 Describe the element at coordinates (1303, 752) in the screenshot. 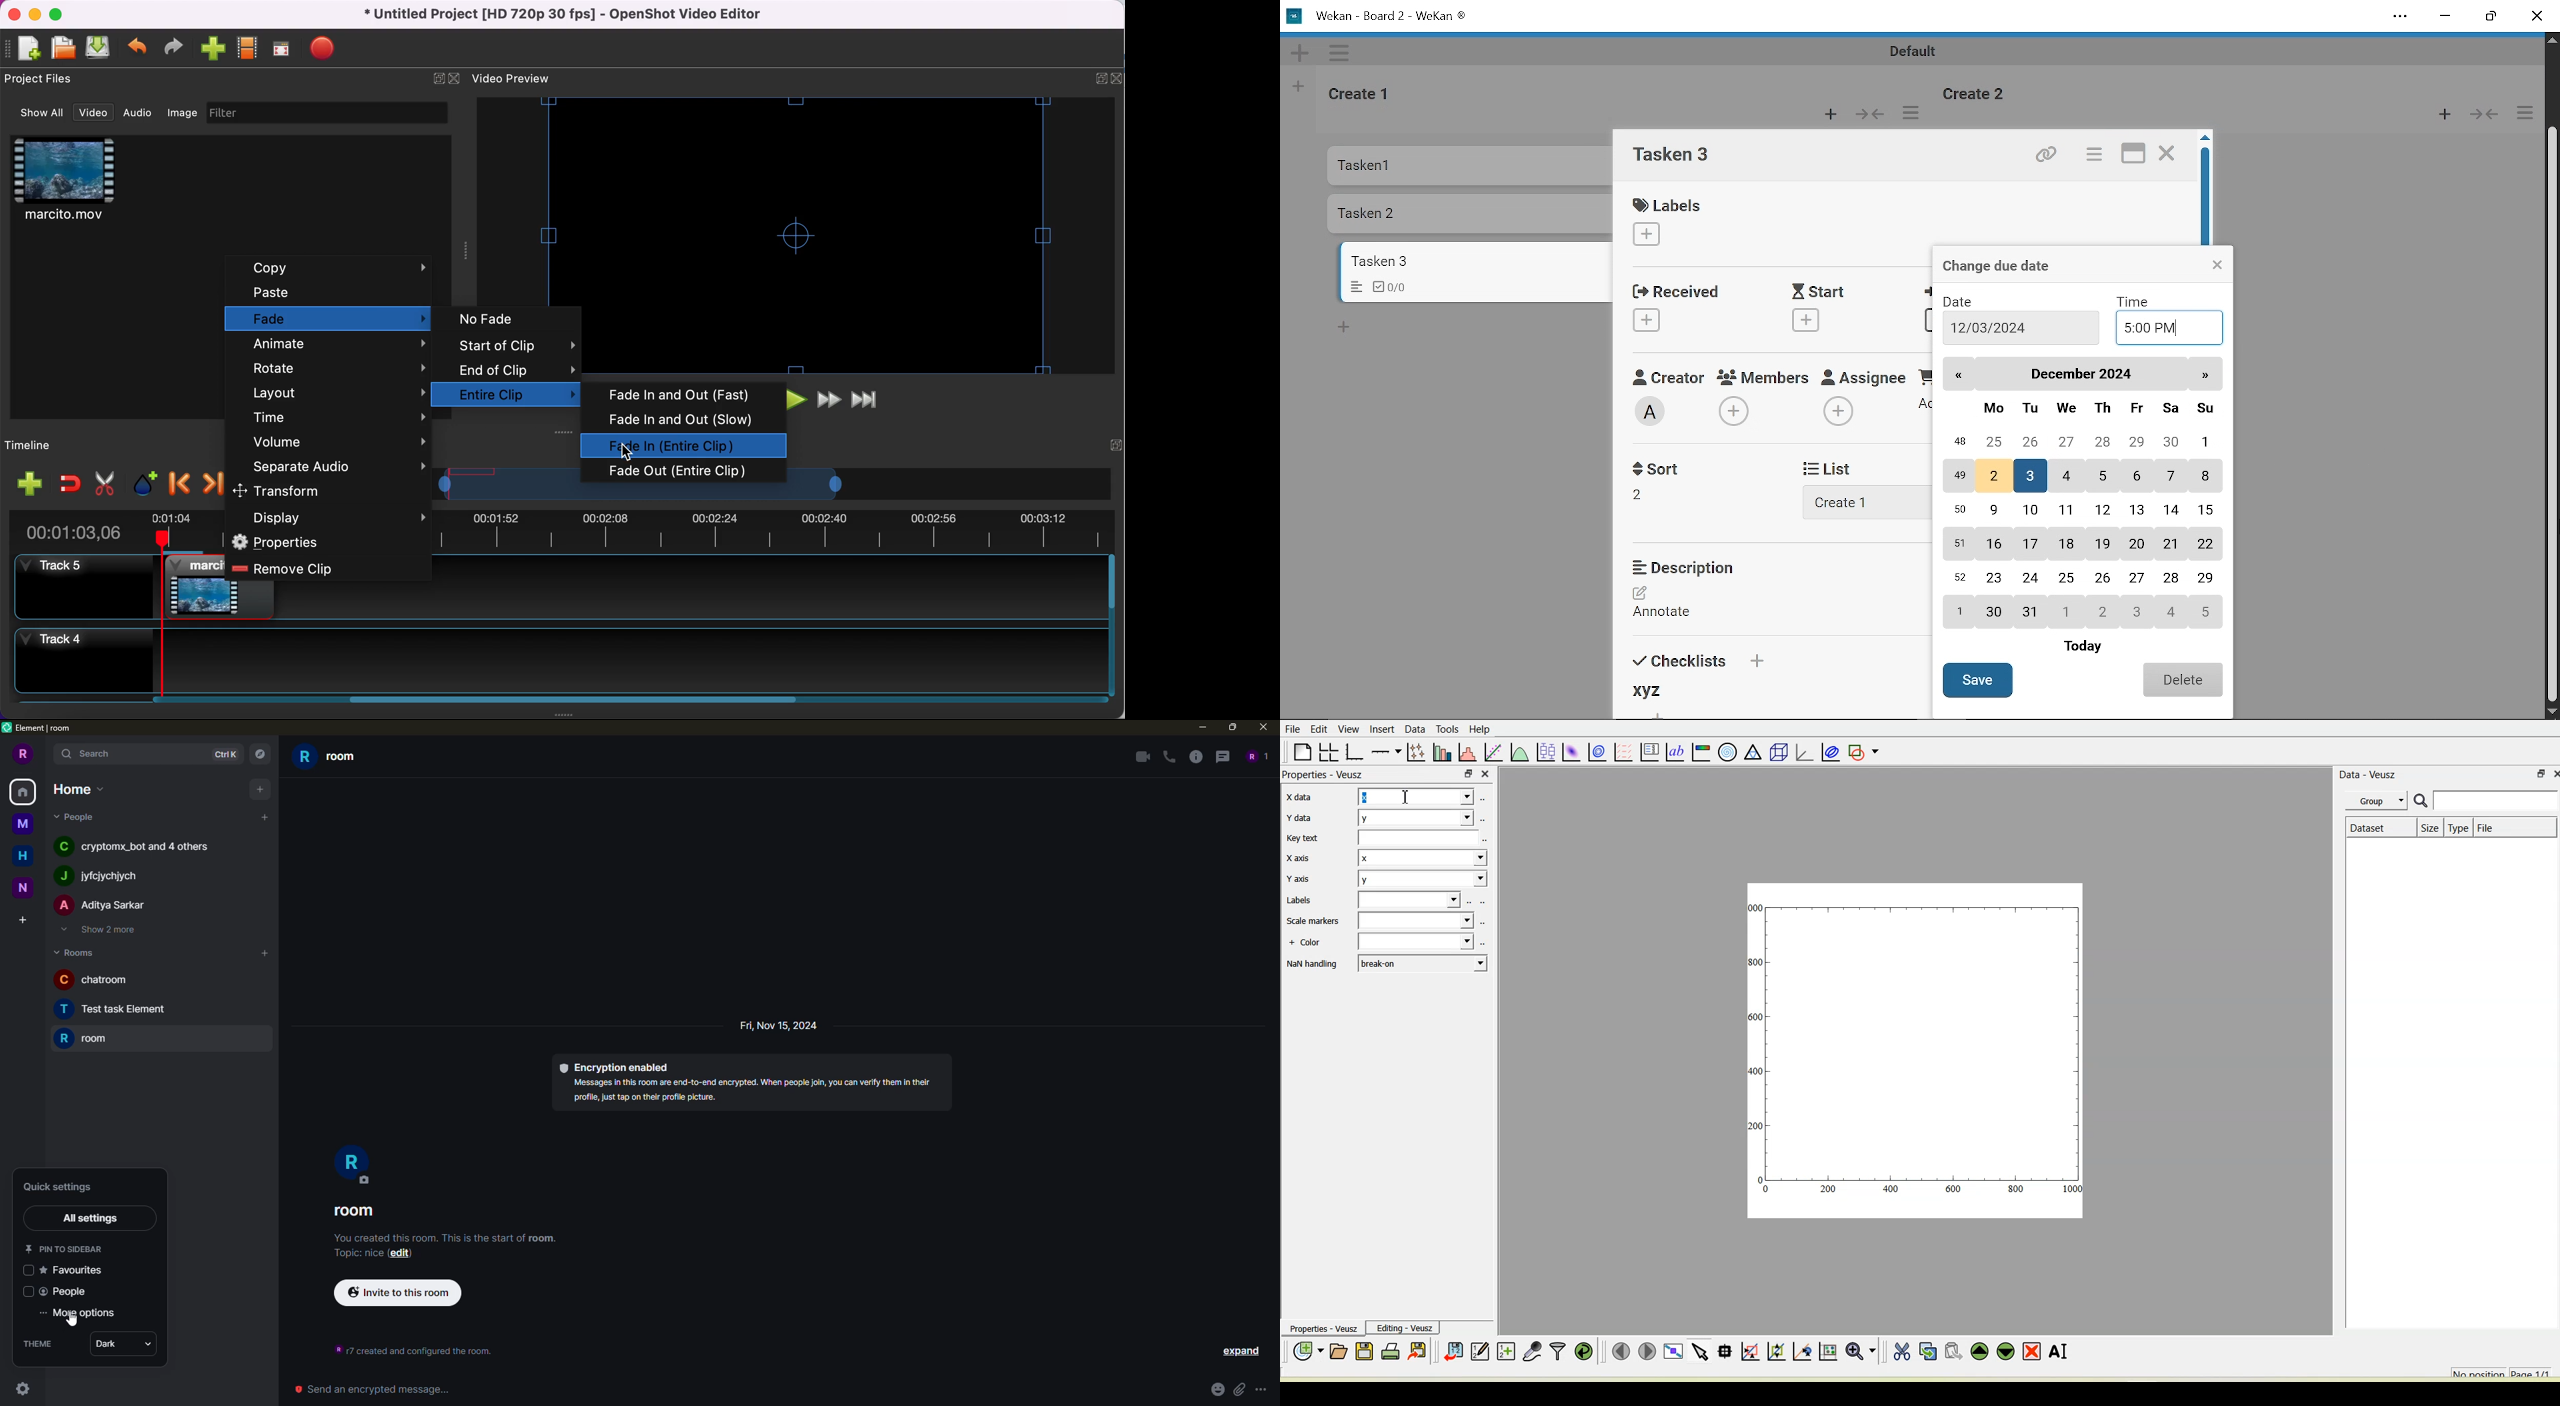

I see `Blank page` at that location.